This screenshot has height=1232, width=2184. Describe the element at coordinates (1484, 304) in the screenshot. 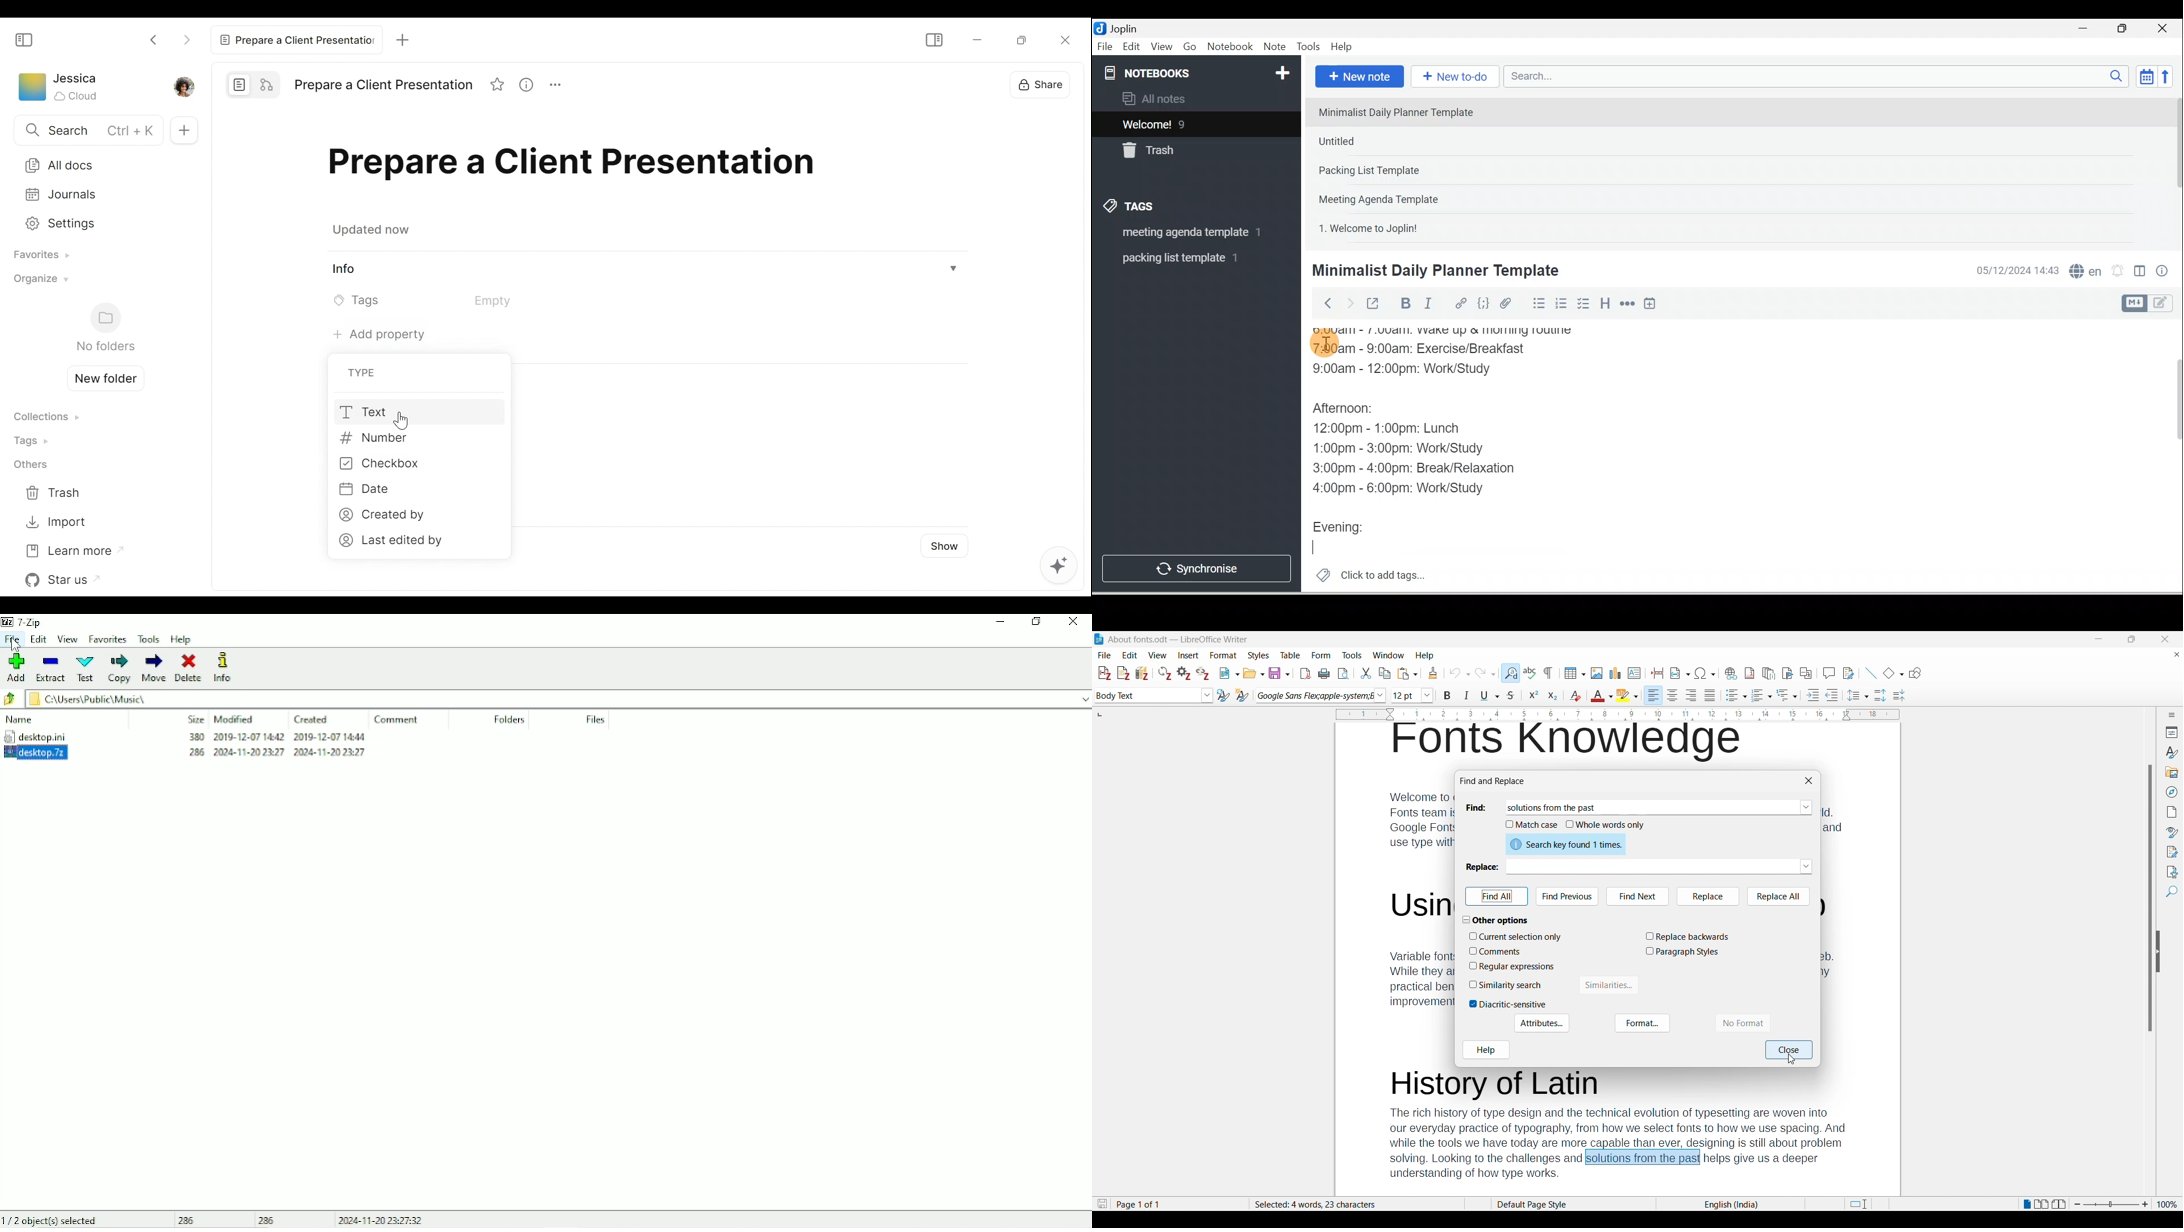

I see `Code` at that location.